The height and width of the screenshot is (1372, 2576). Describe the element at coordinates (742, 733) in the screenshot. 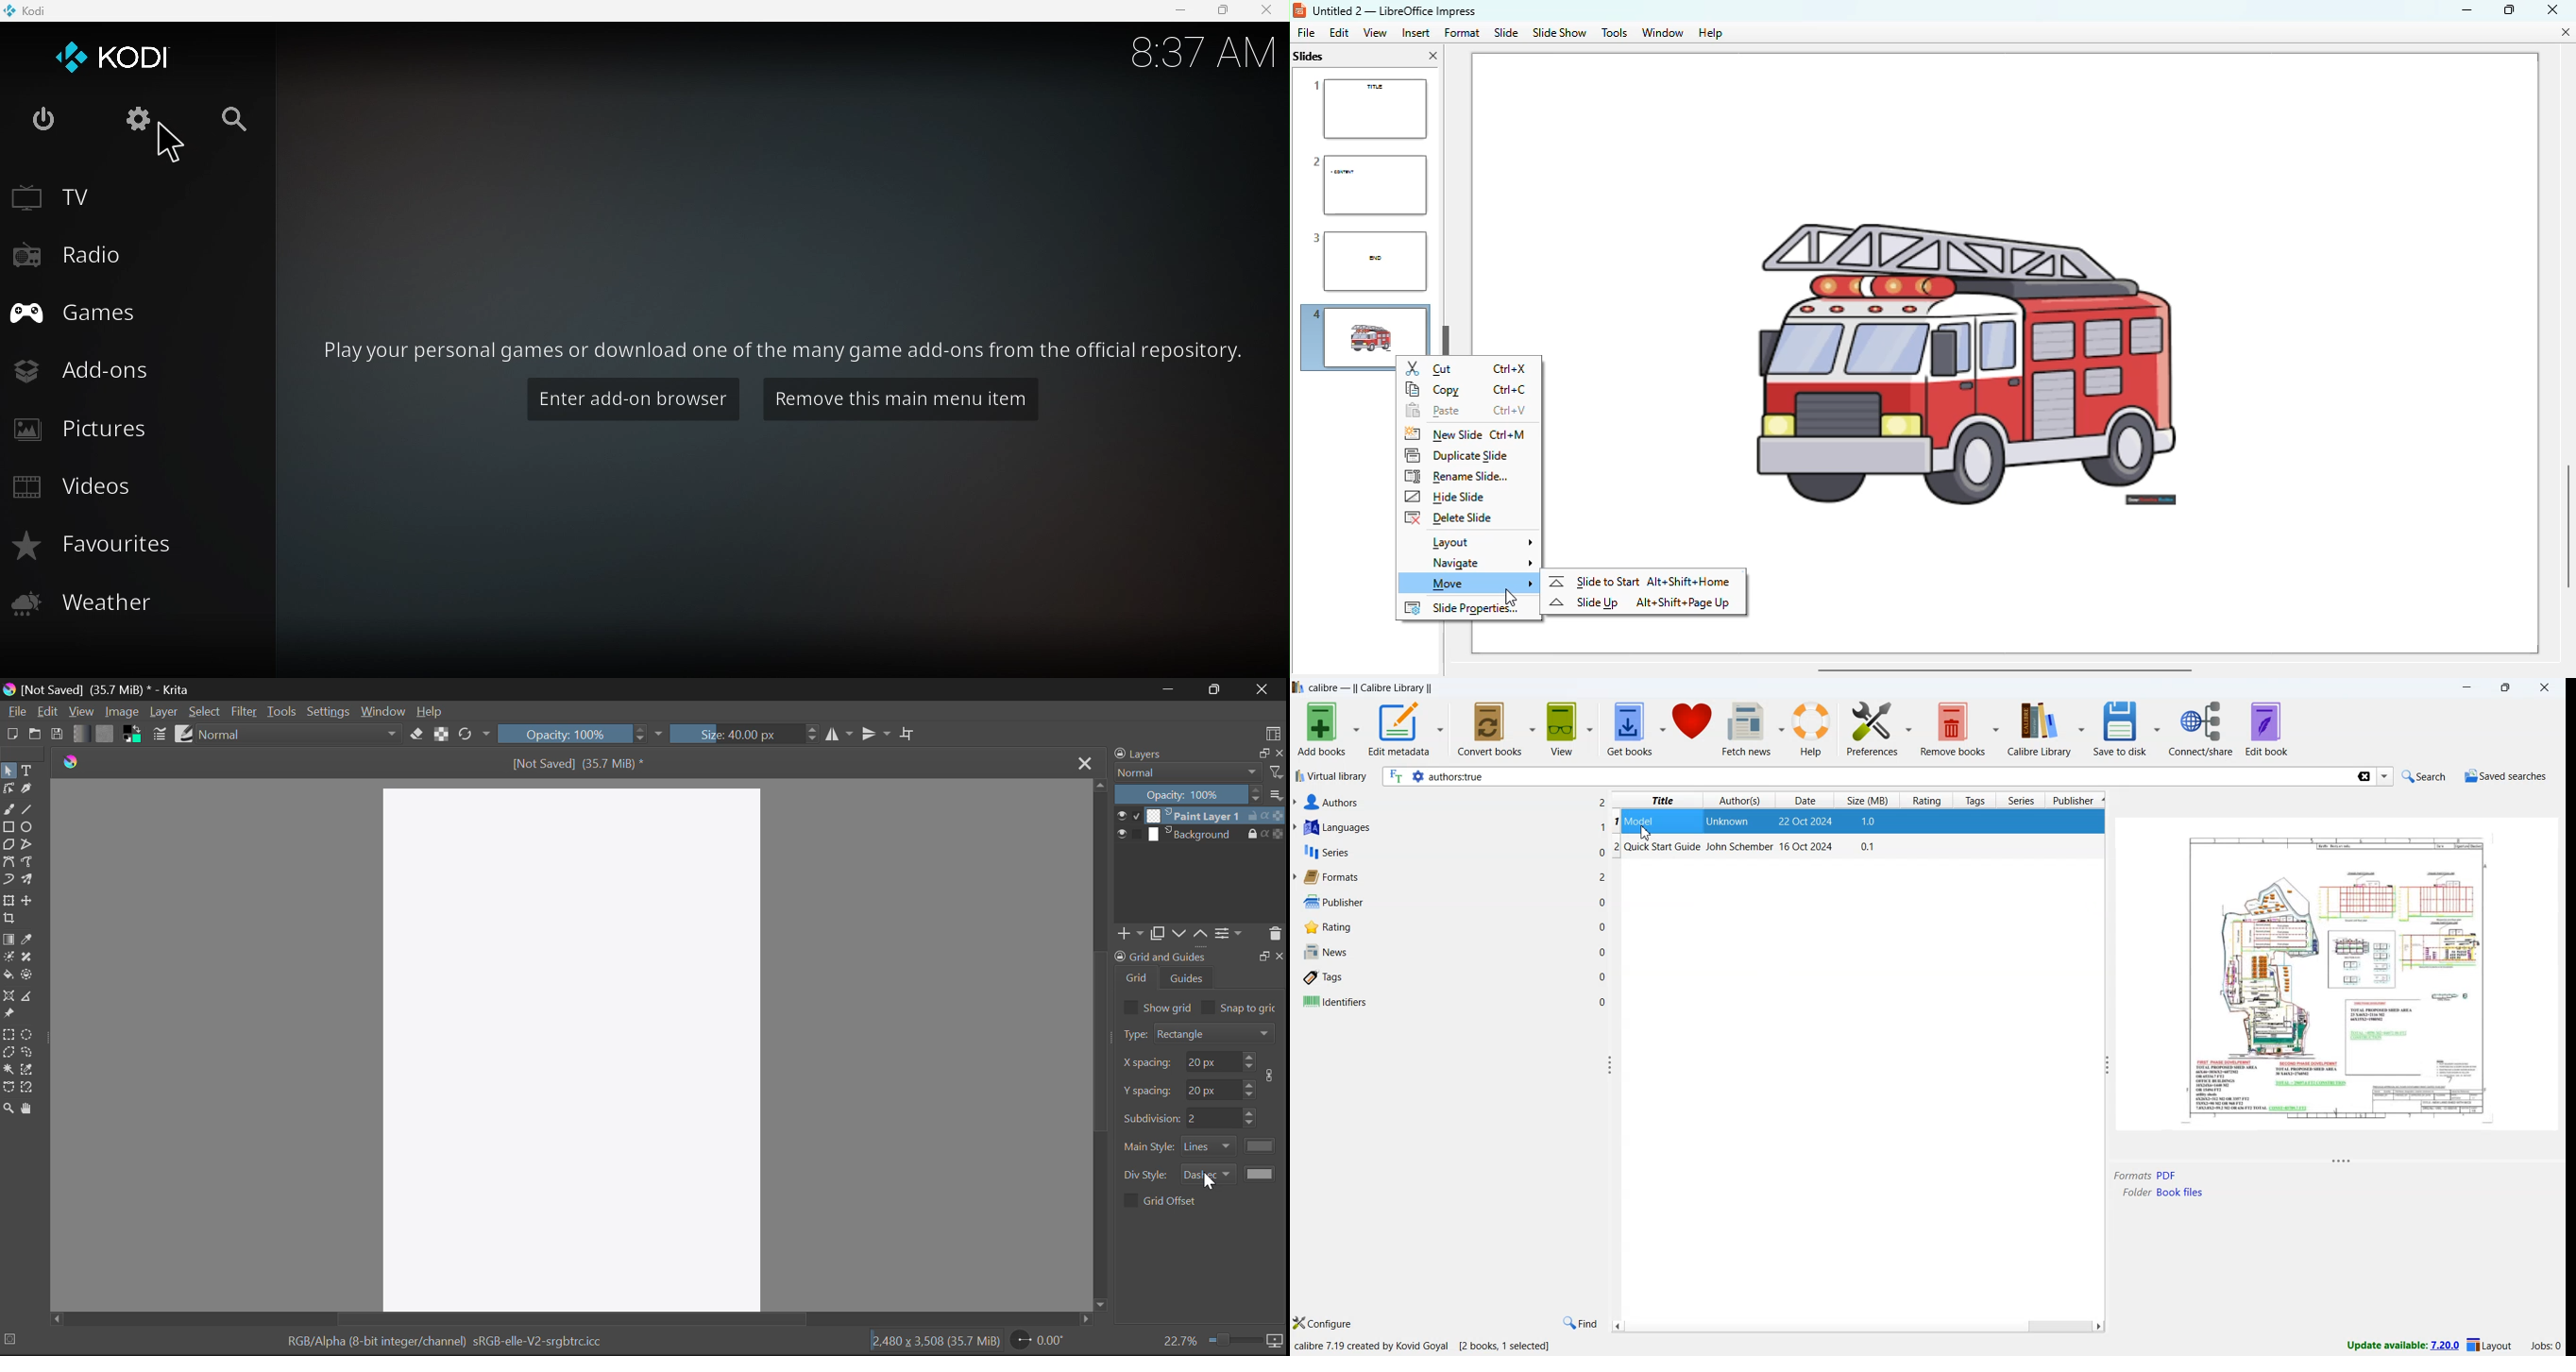

I see `Brush Size` at that location.